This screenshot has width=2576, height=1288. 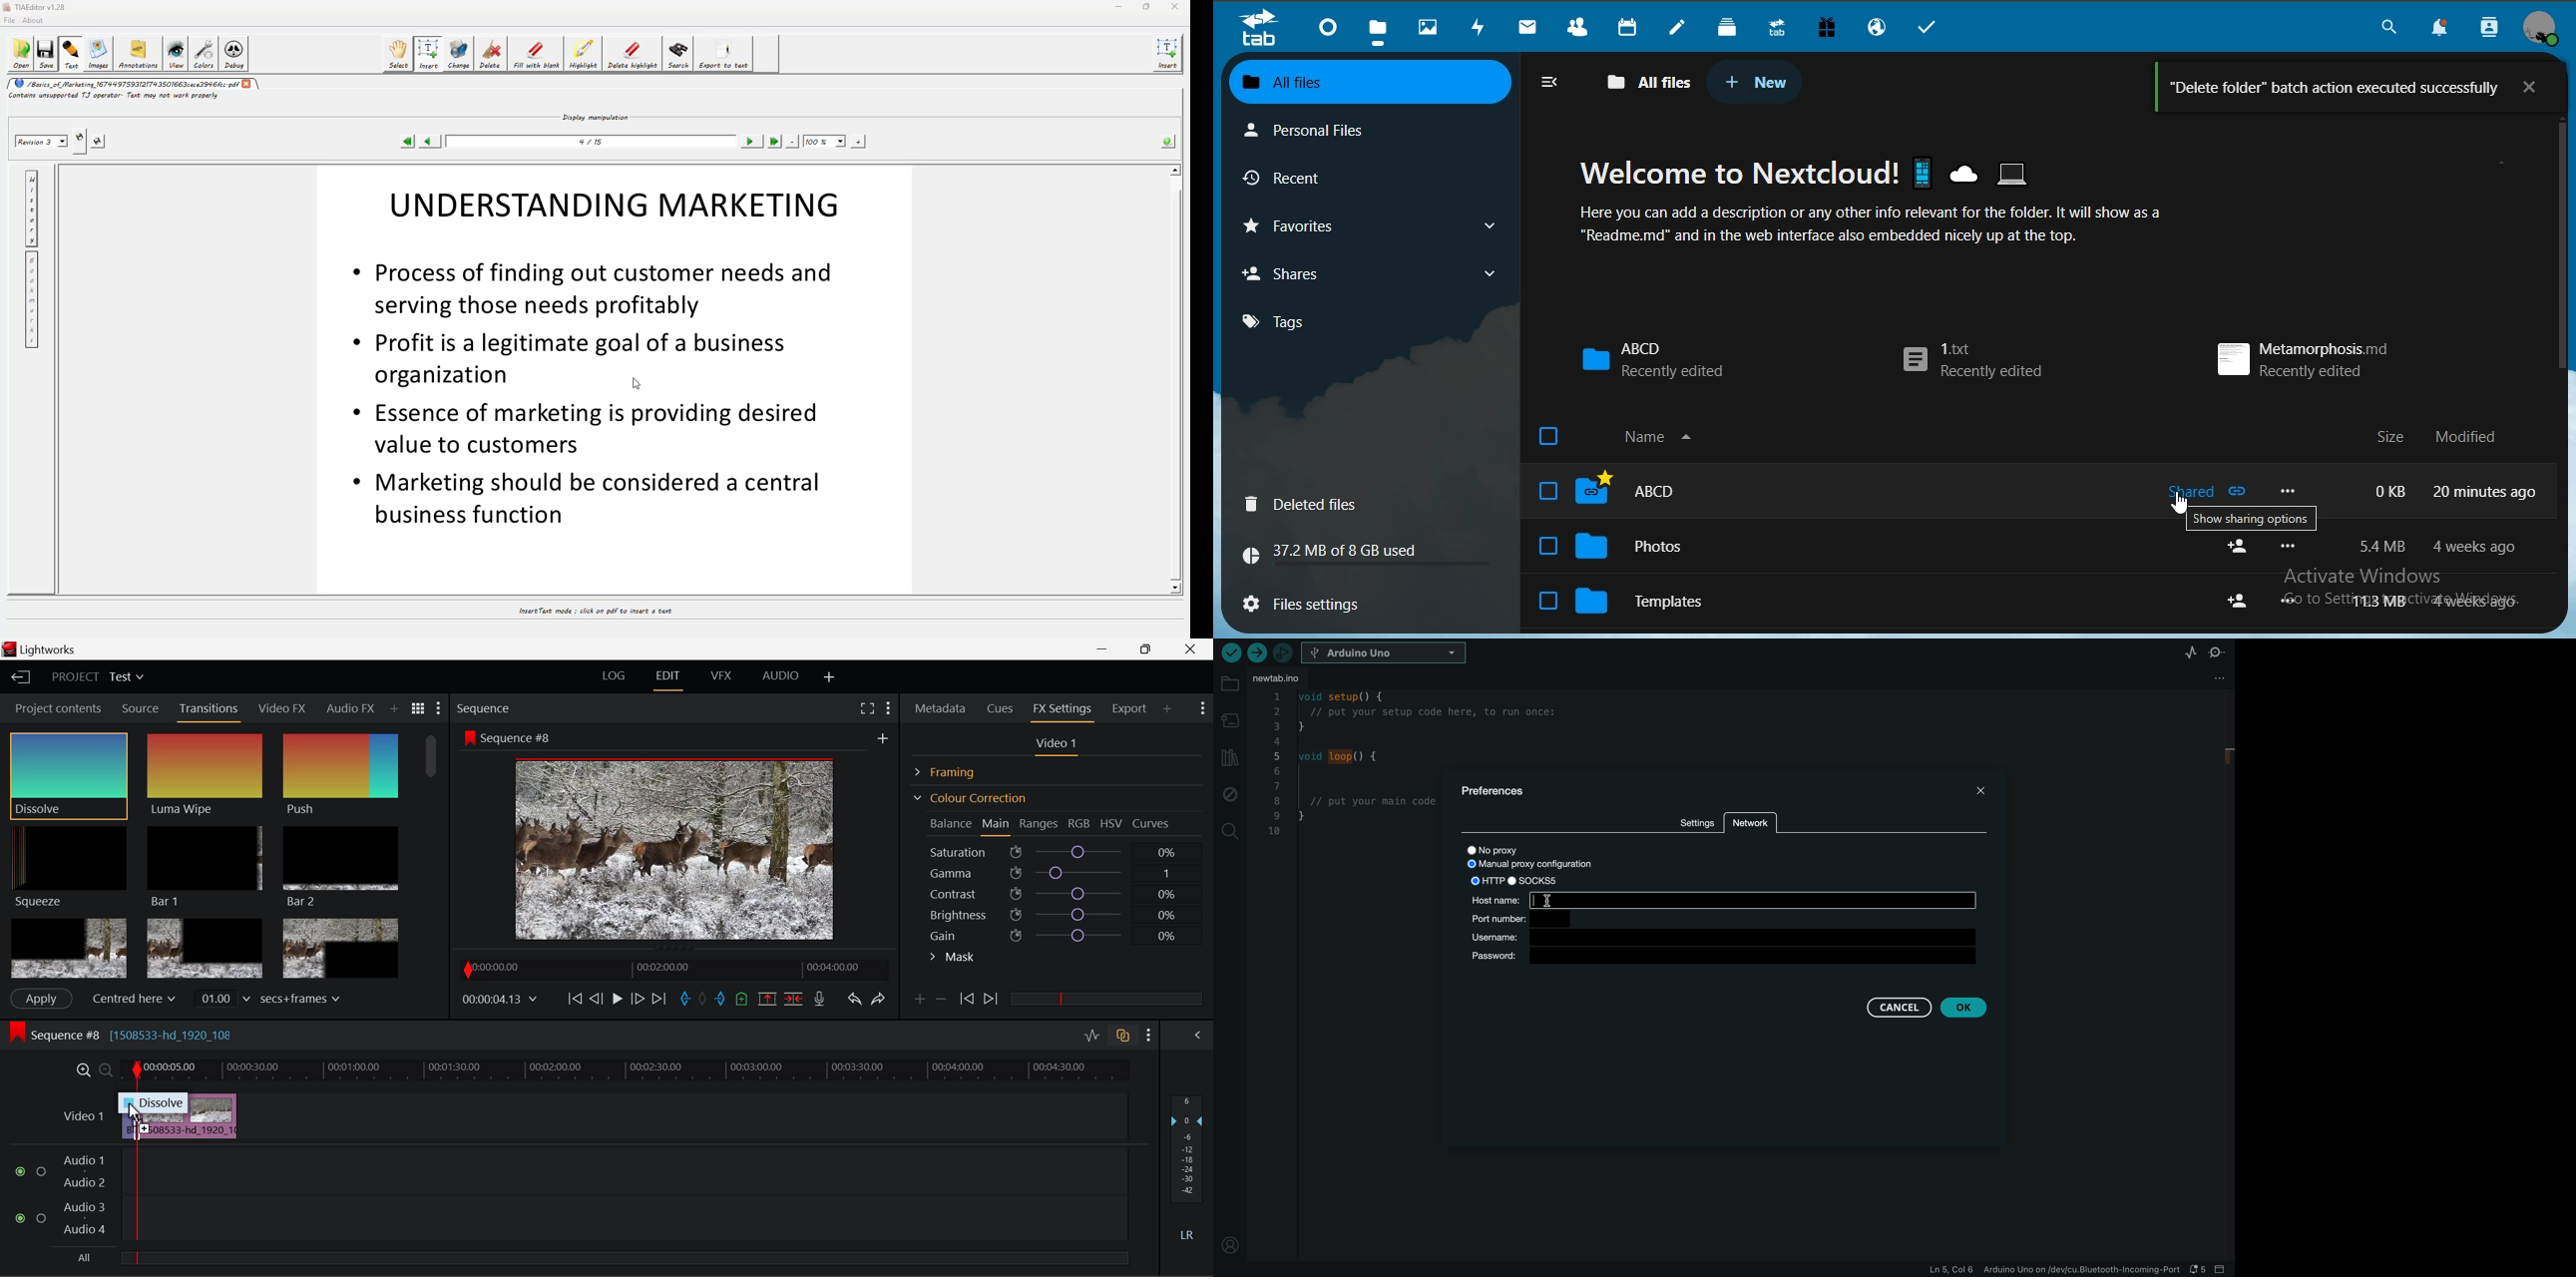 I want to click on Audio Input Fields, so click(x=572, y=1196).